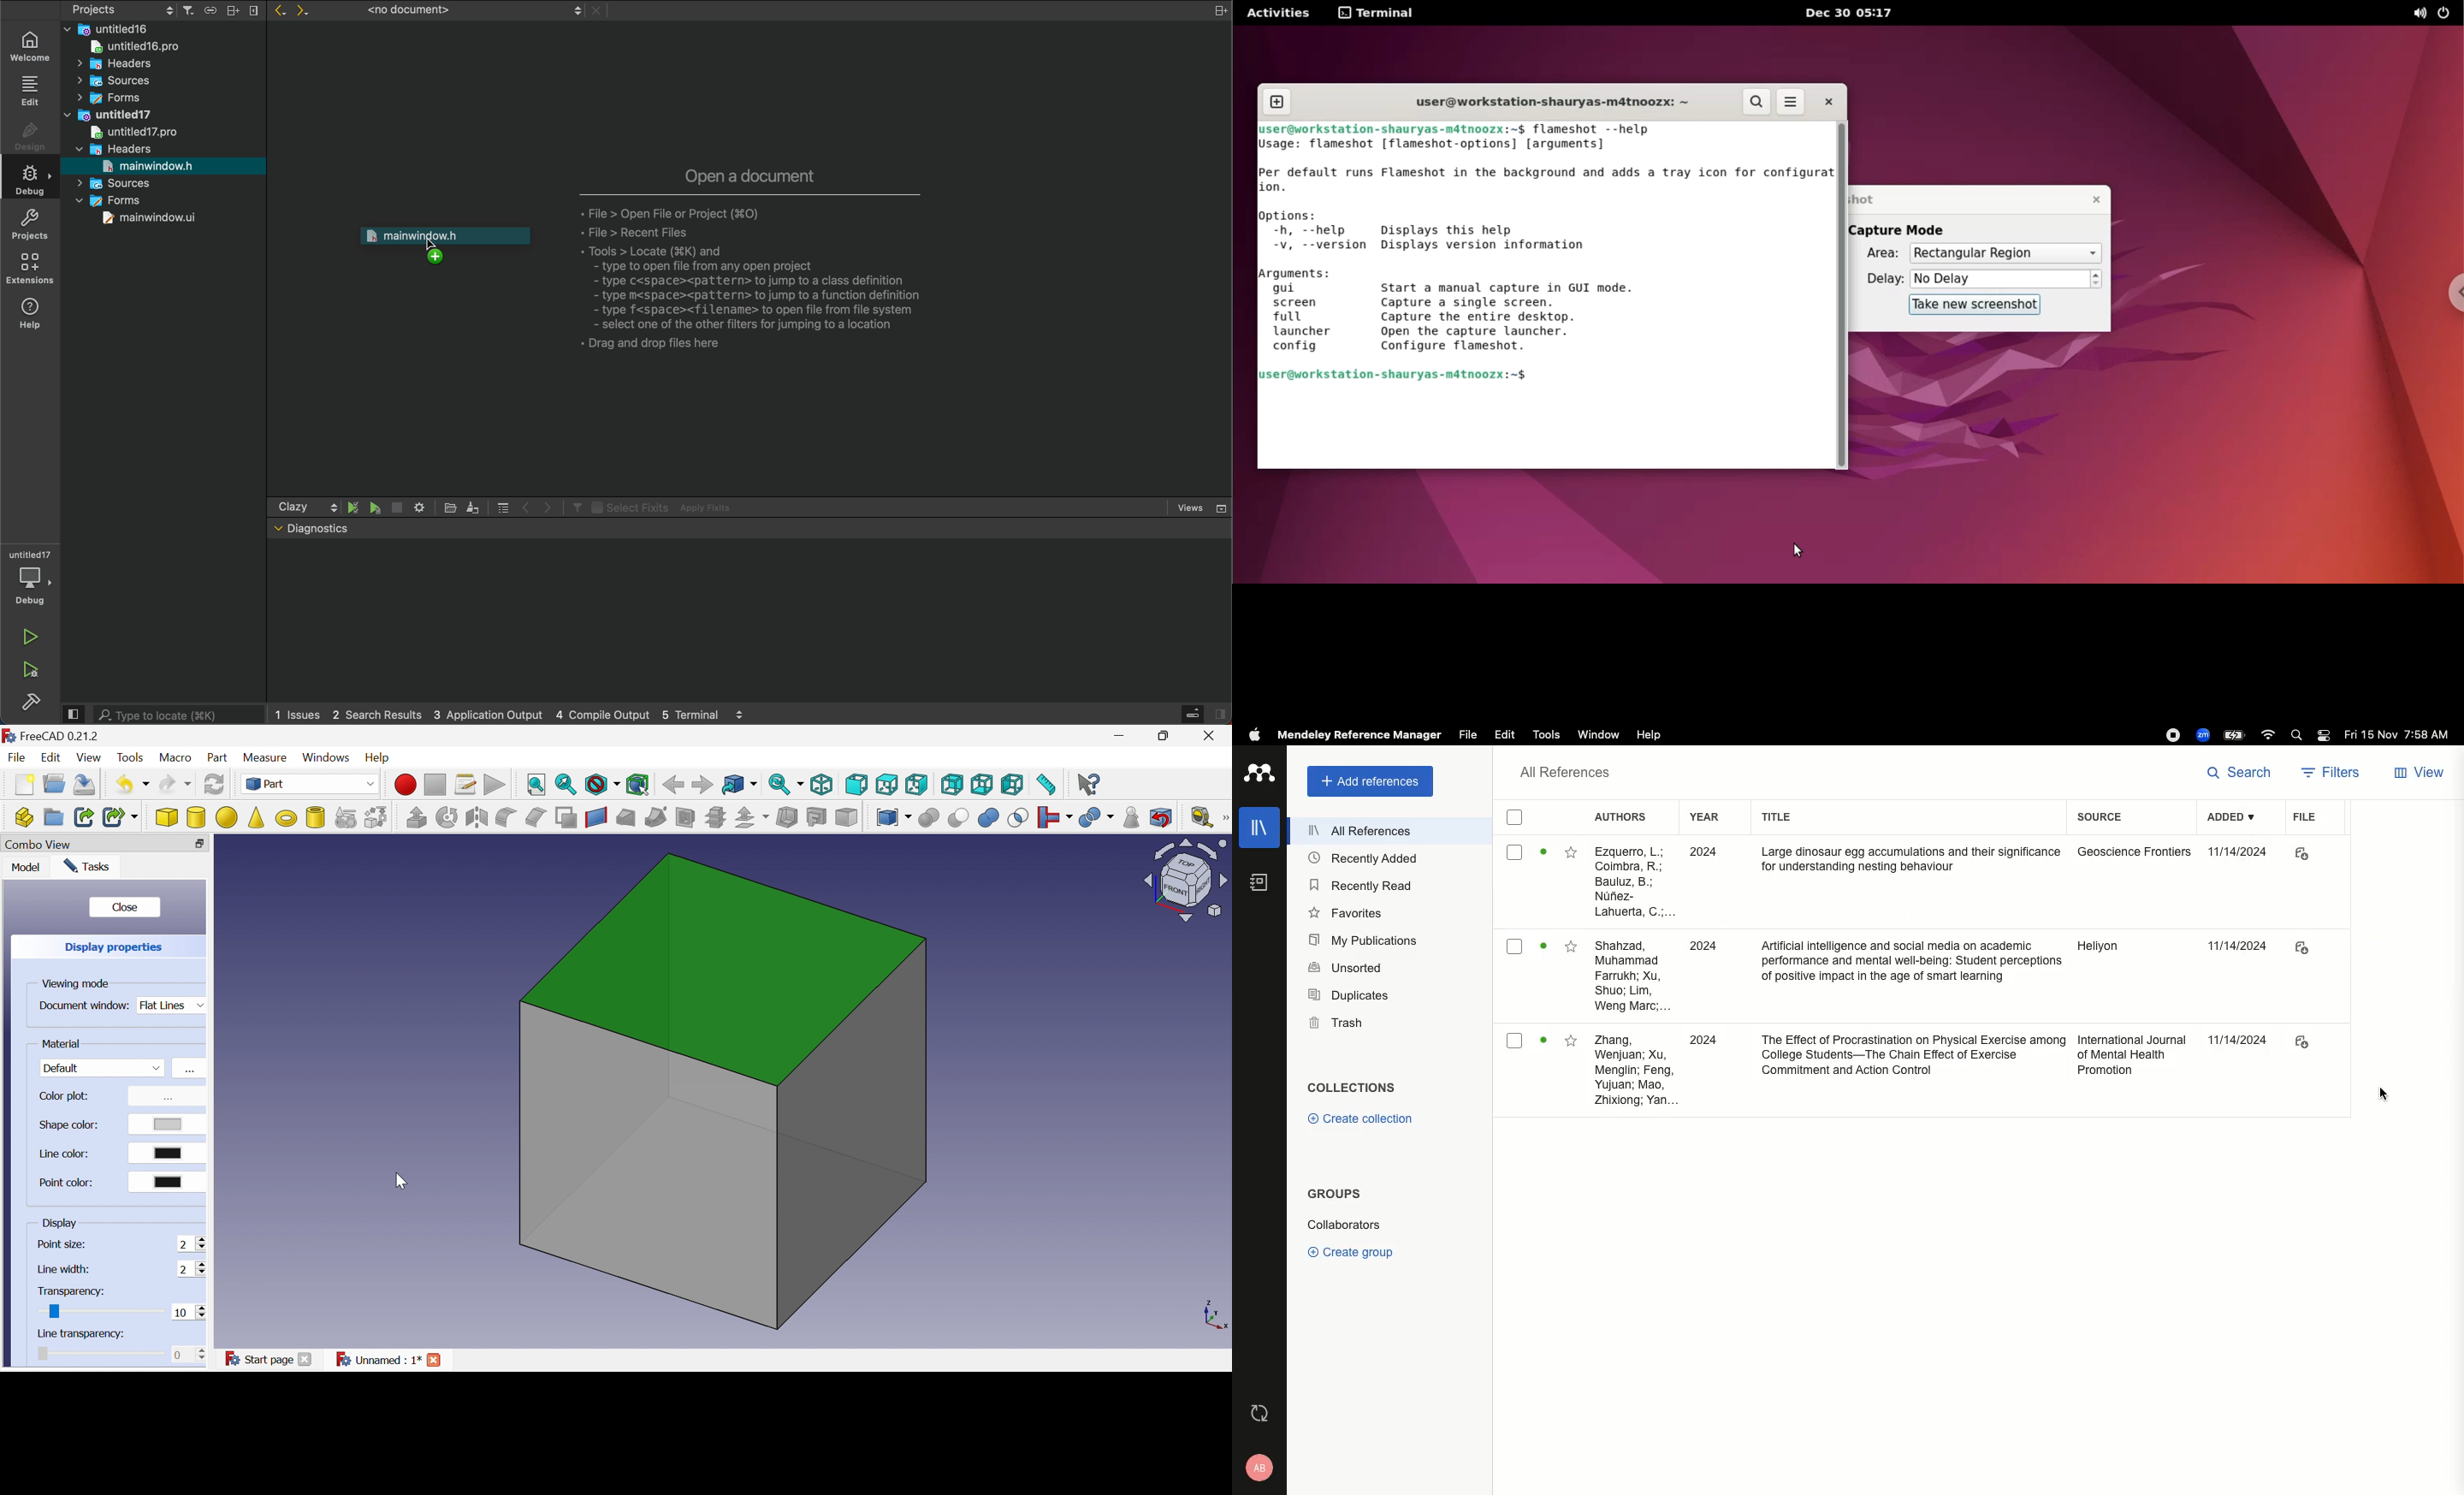 The height and width of the screenshot is (1512, 2464). Describe the element at coordinates (295, 715) in the screenshot. I see `1 Issues` at that location.